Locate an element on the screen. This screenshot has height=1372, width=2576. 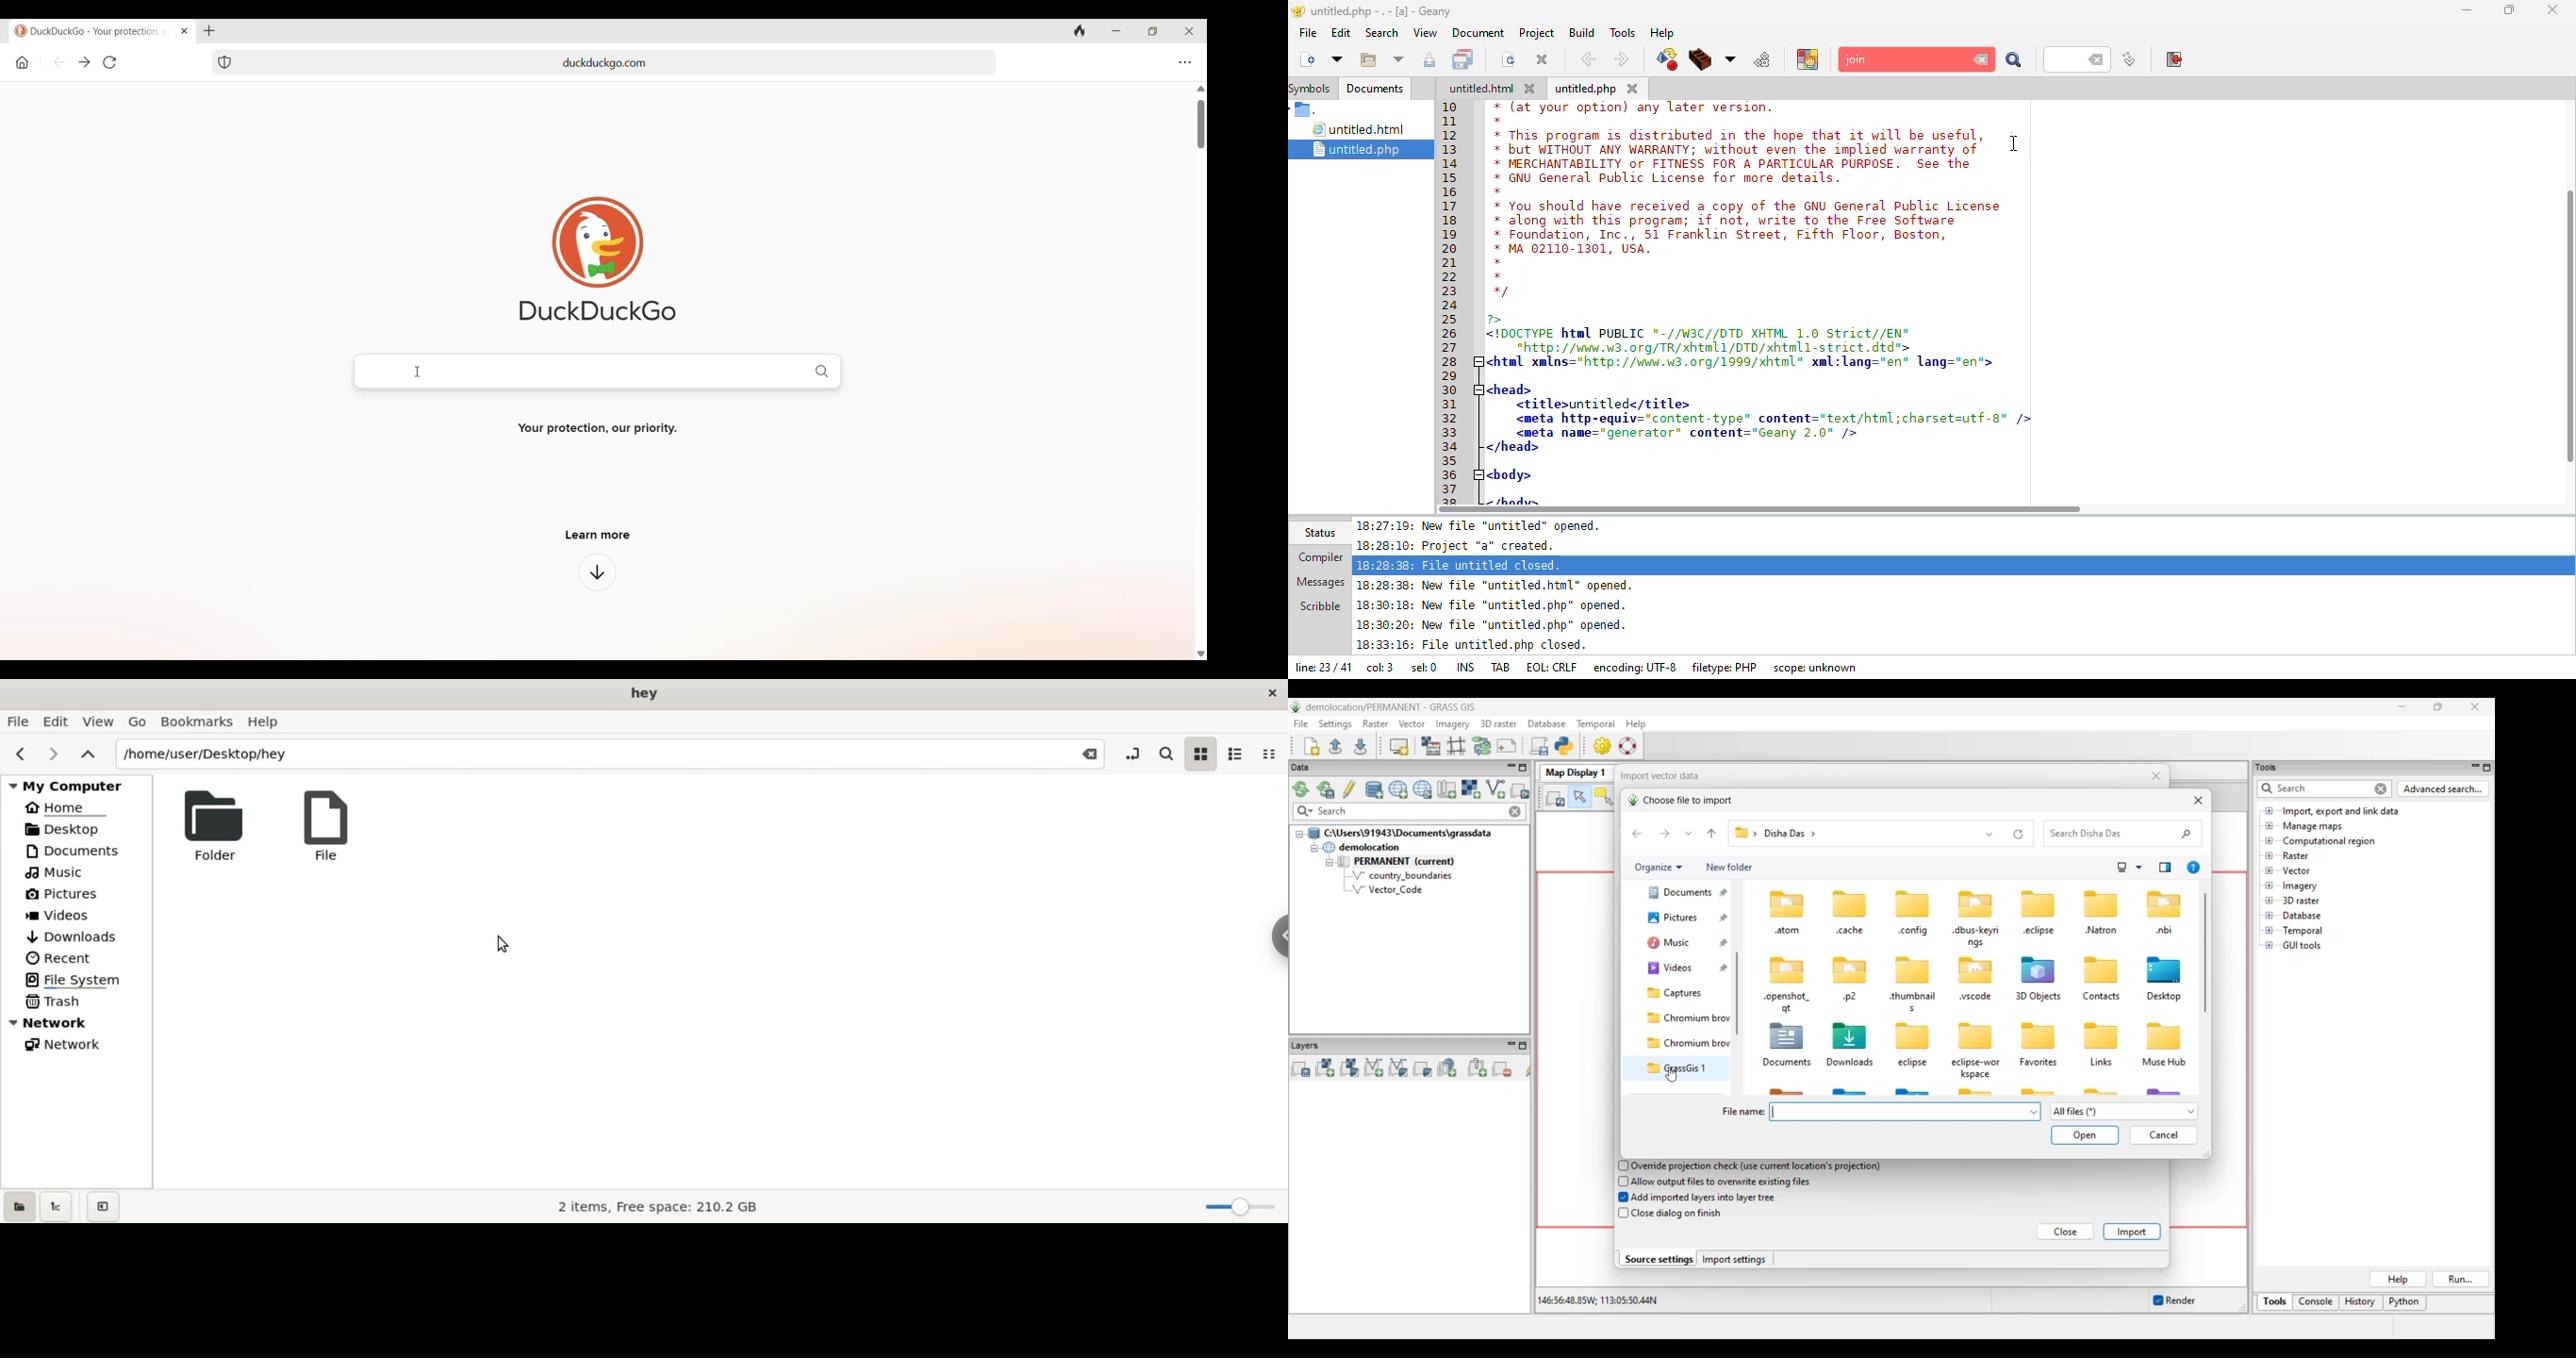
file is located at coordinates (333, 830).